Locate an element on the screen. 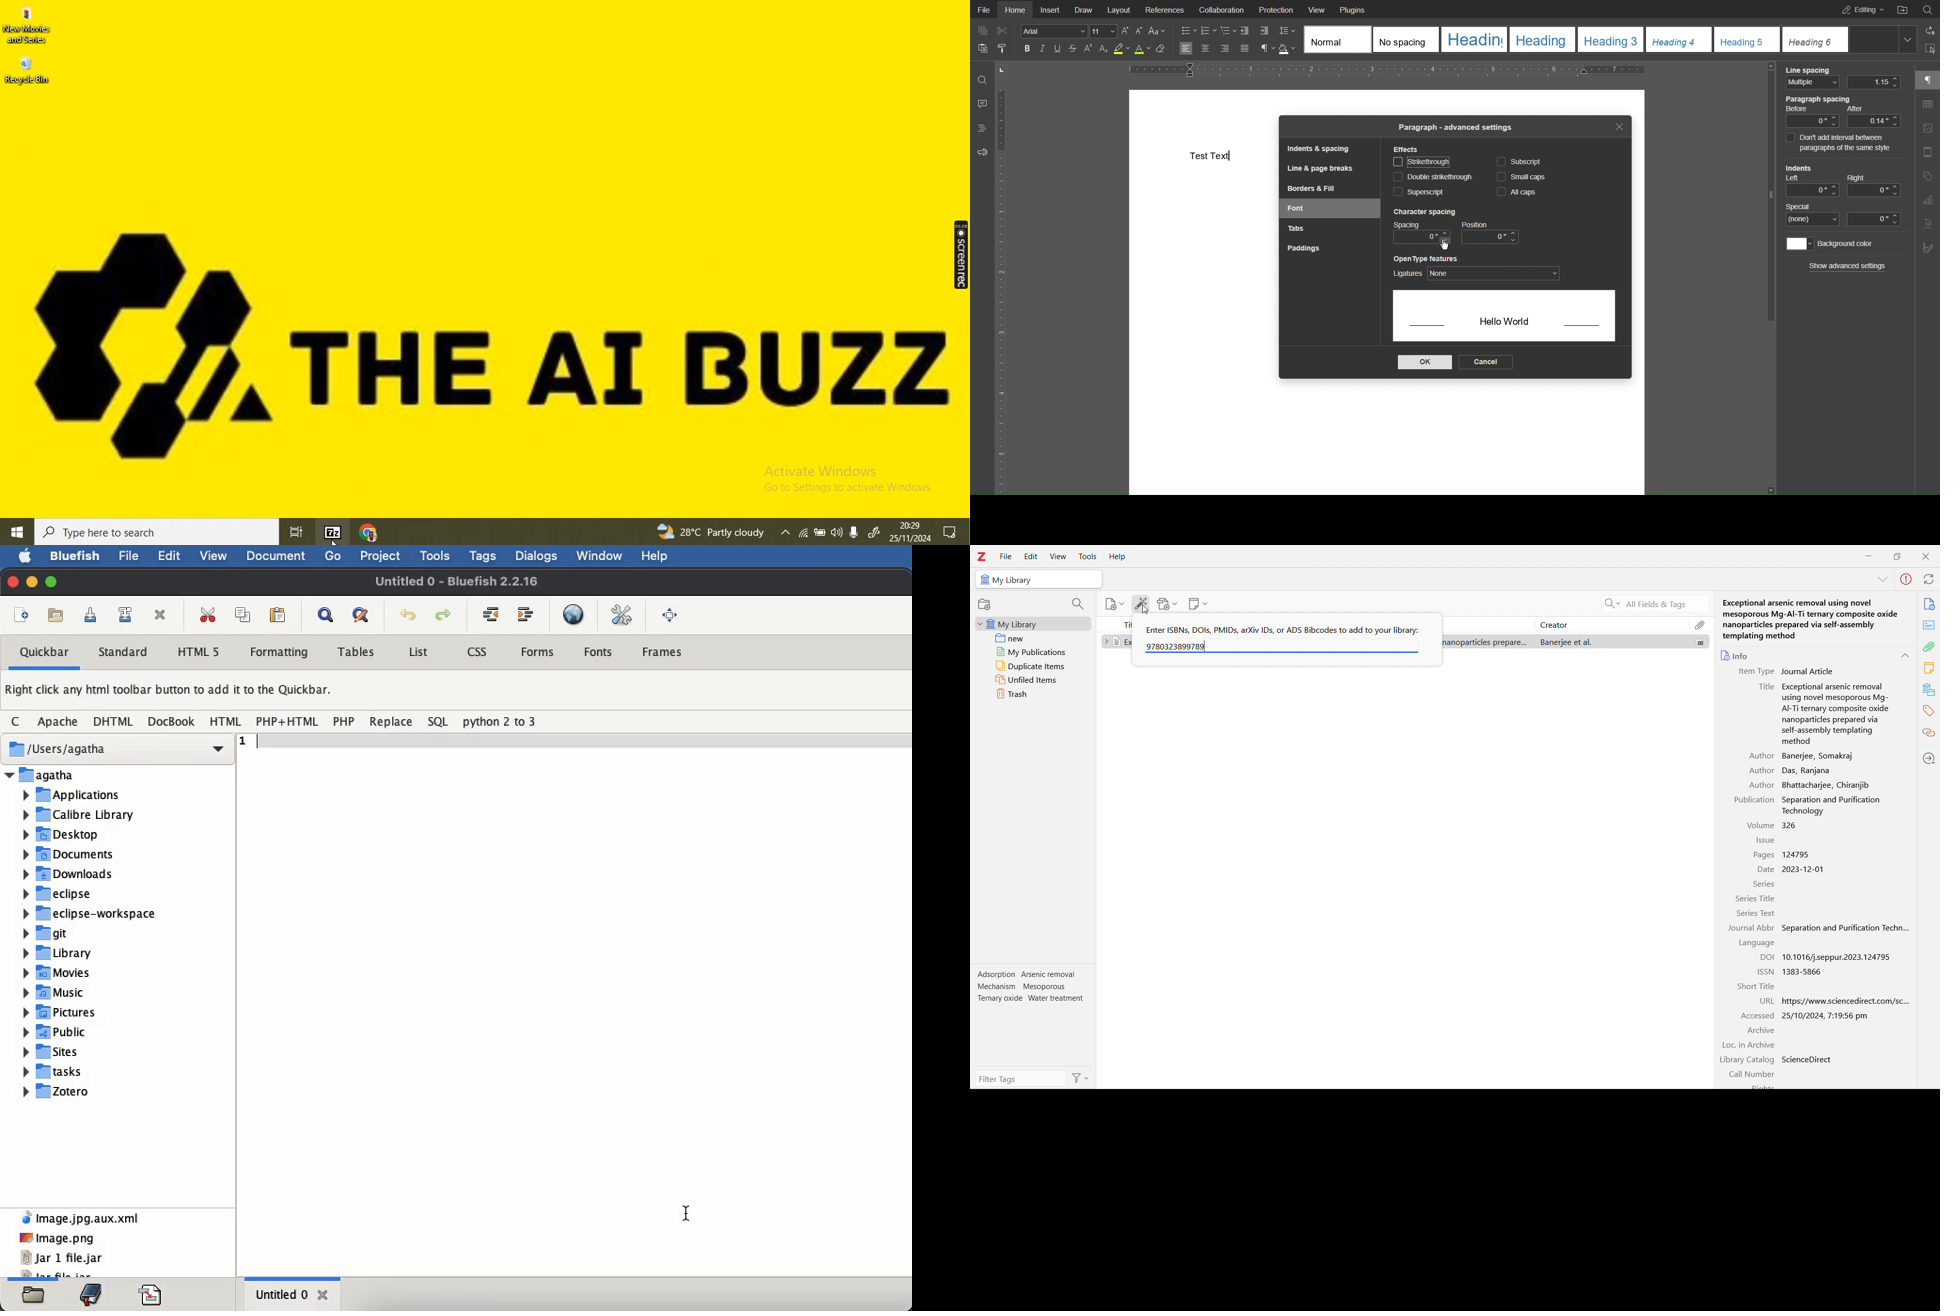 The height and width of the screenshot is (1316, 1960). add attachments is located at coordinates (1167, 604).